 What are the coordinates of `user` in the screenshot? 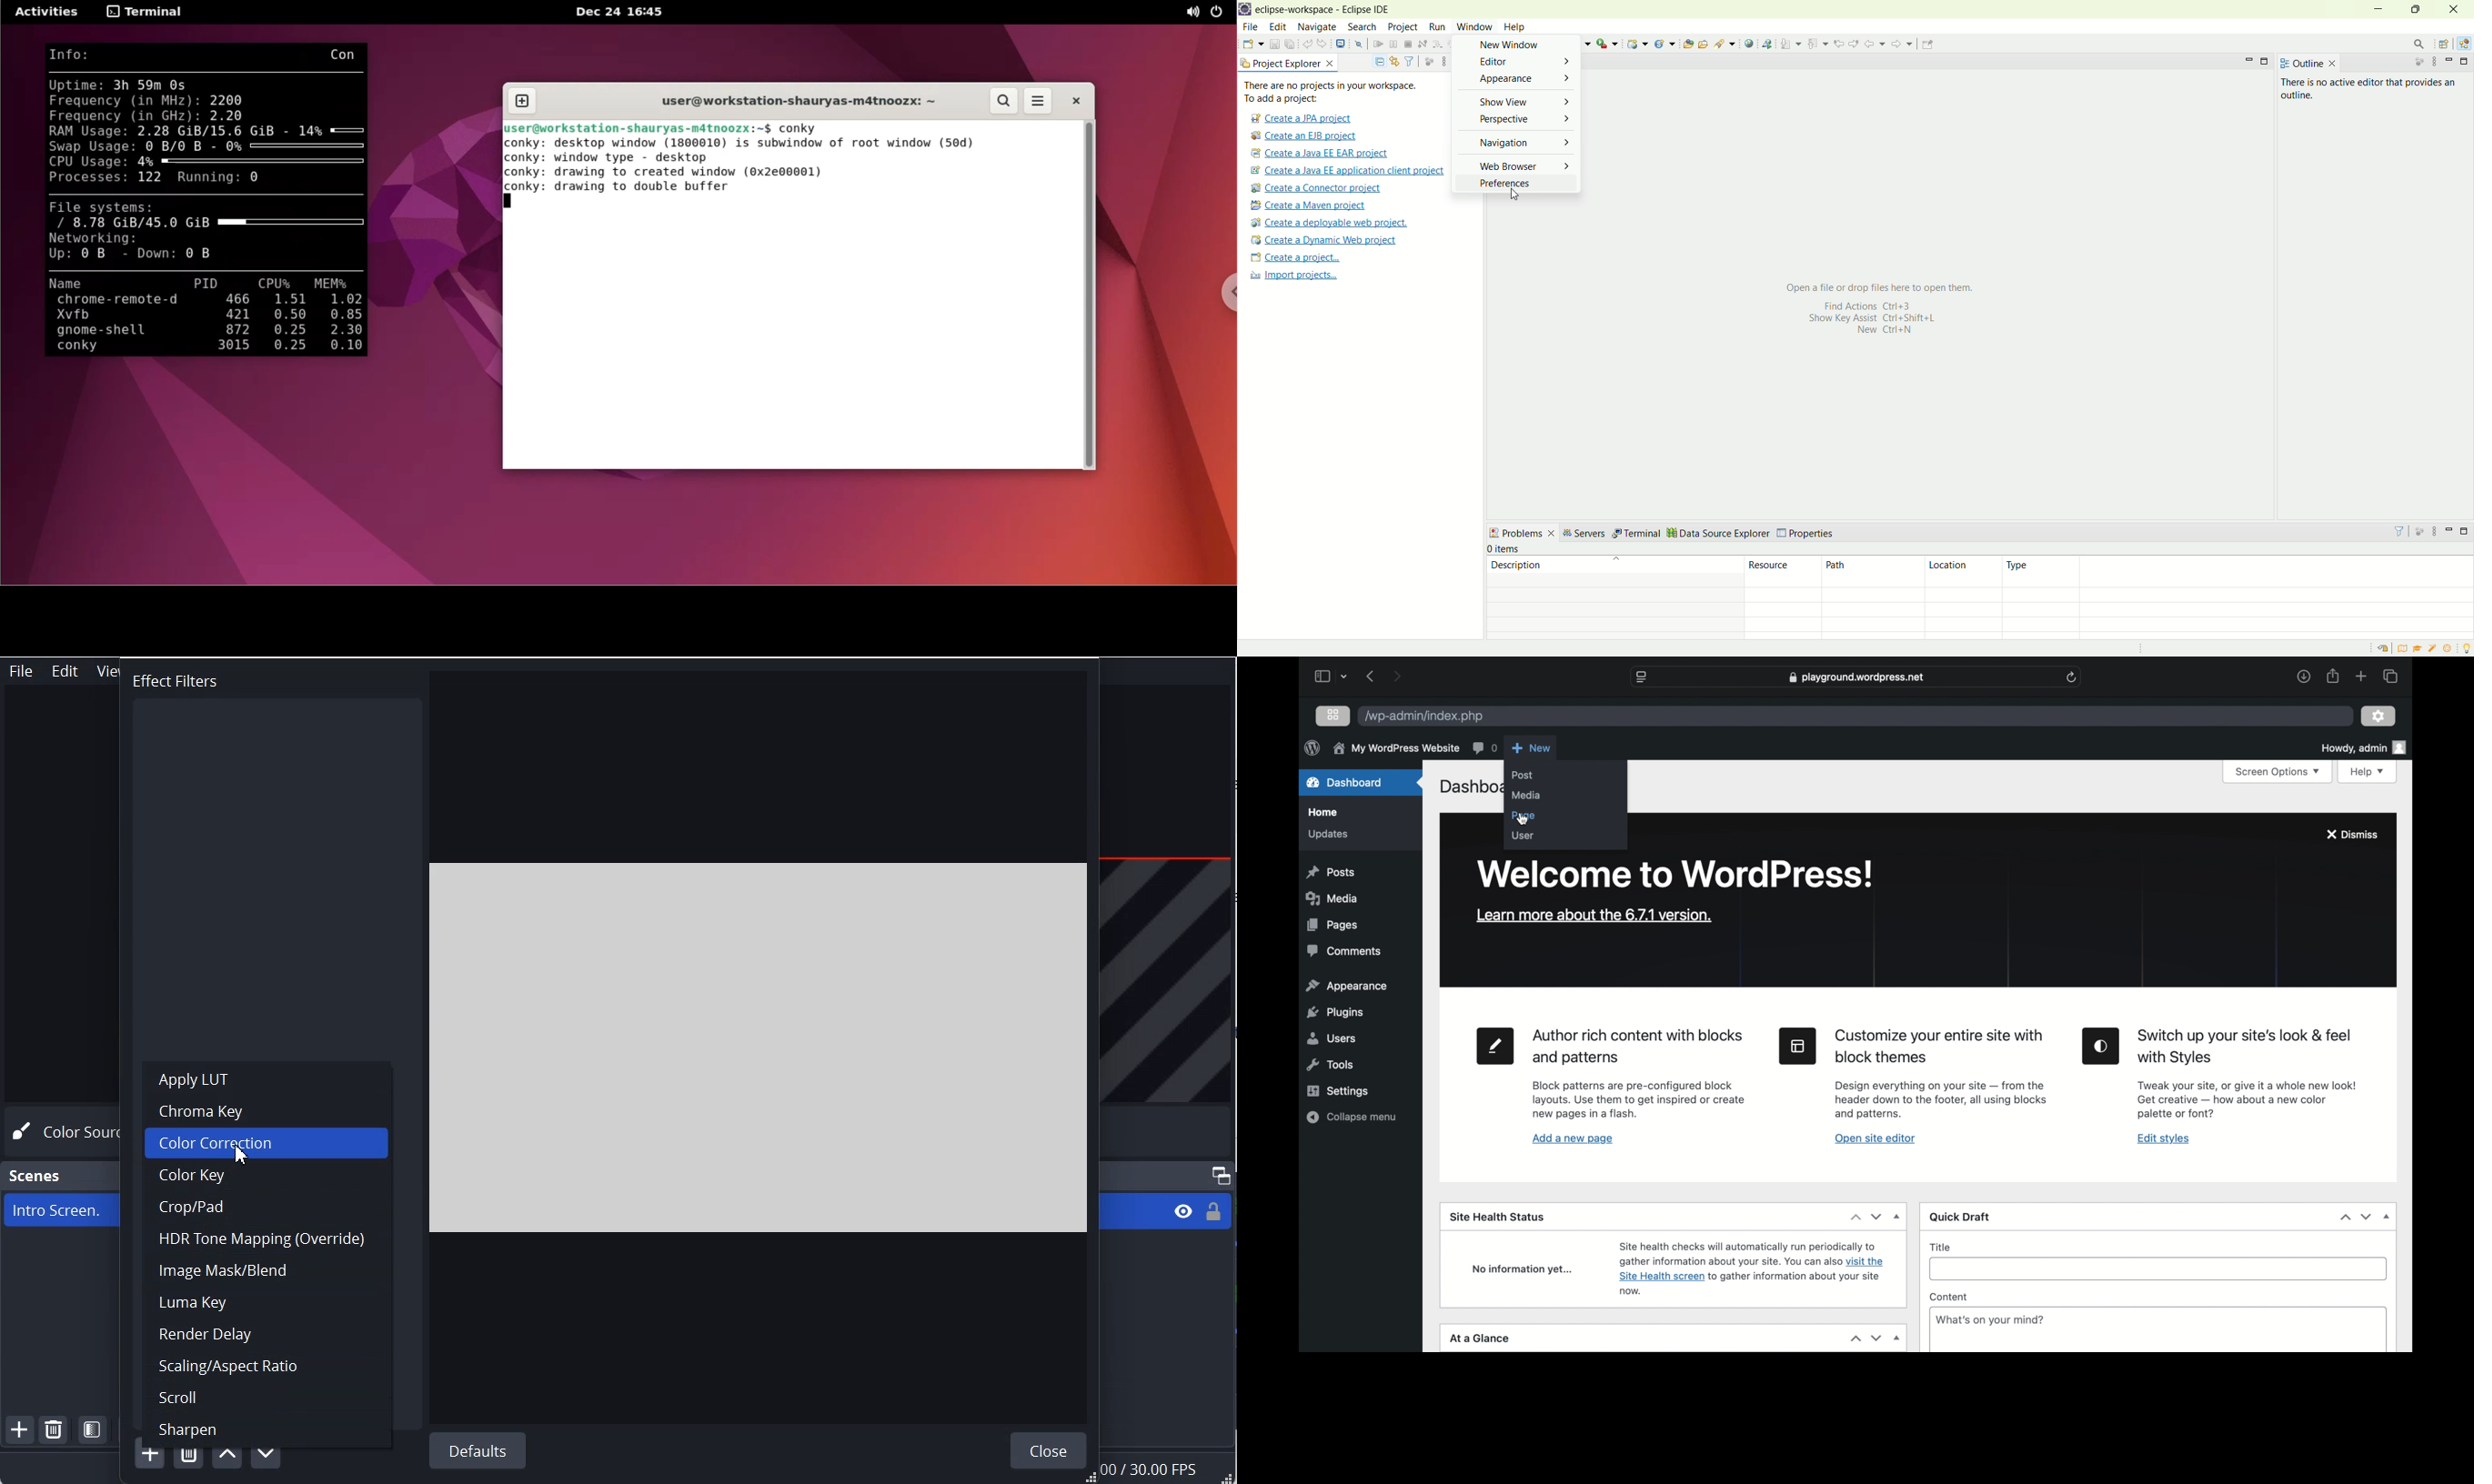 It's located at (1522, 836).